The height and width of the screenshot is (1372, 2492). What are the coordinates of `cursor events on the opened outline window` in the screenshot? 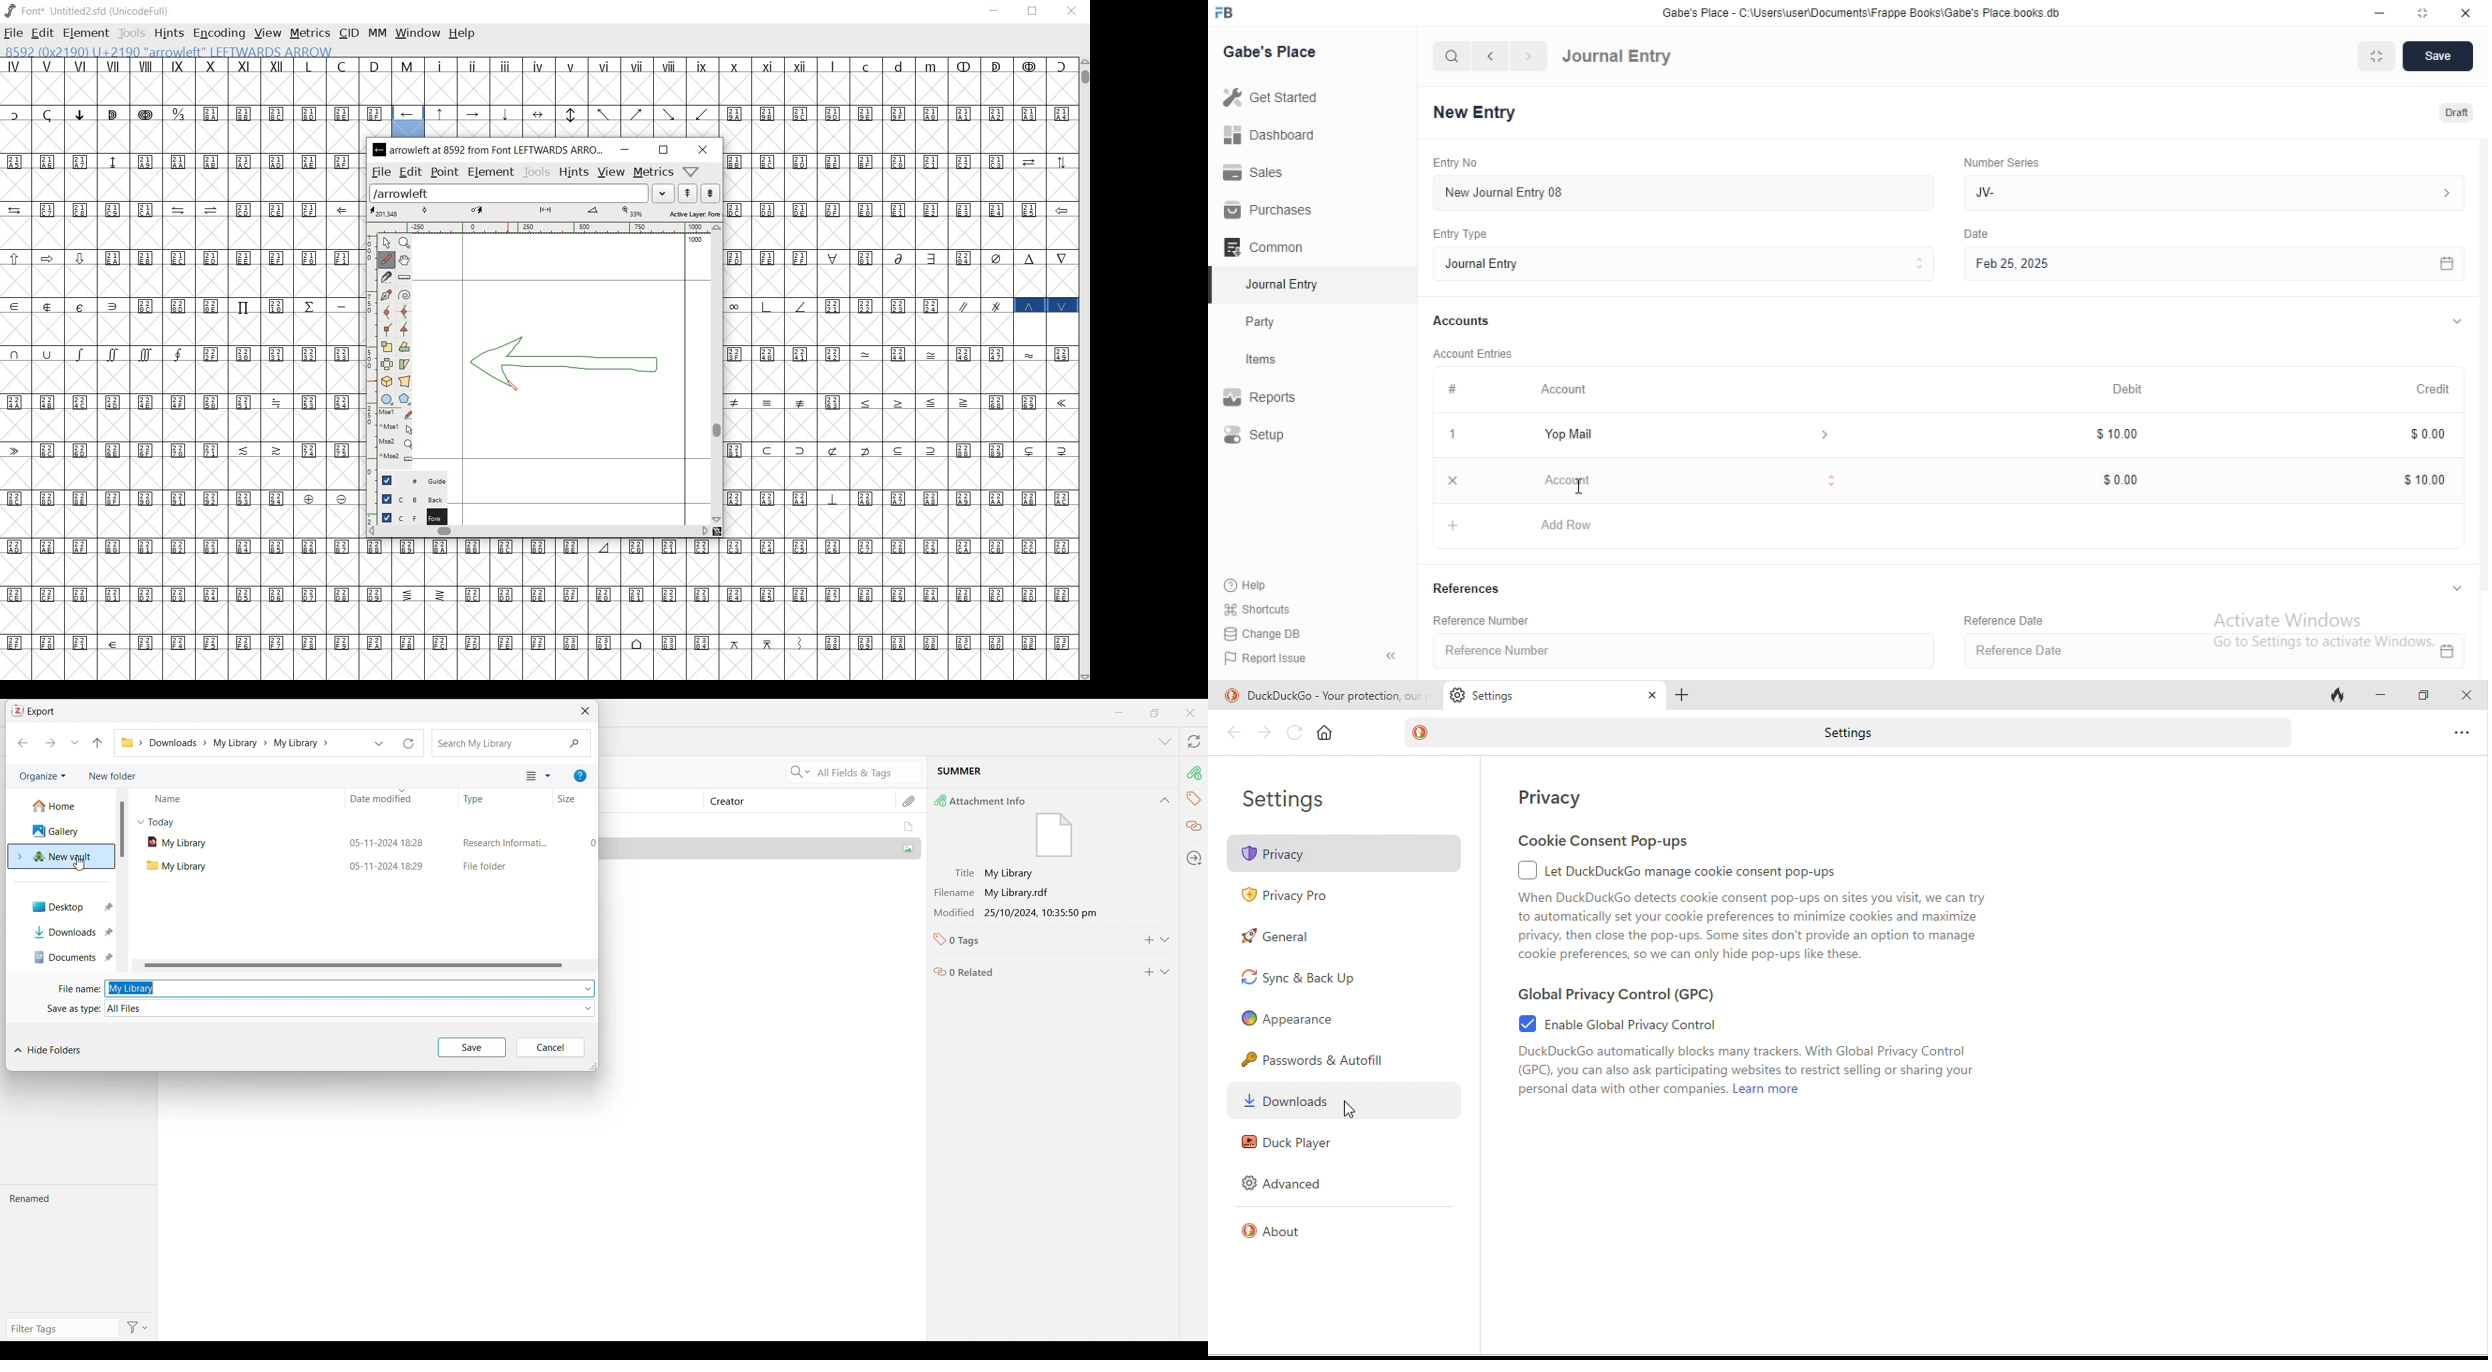 It's located at (391, 438).